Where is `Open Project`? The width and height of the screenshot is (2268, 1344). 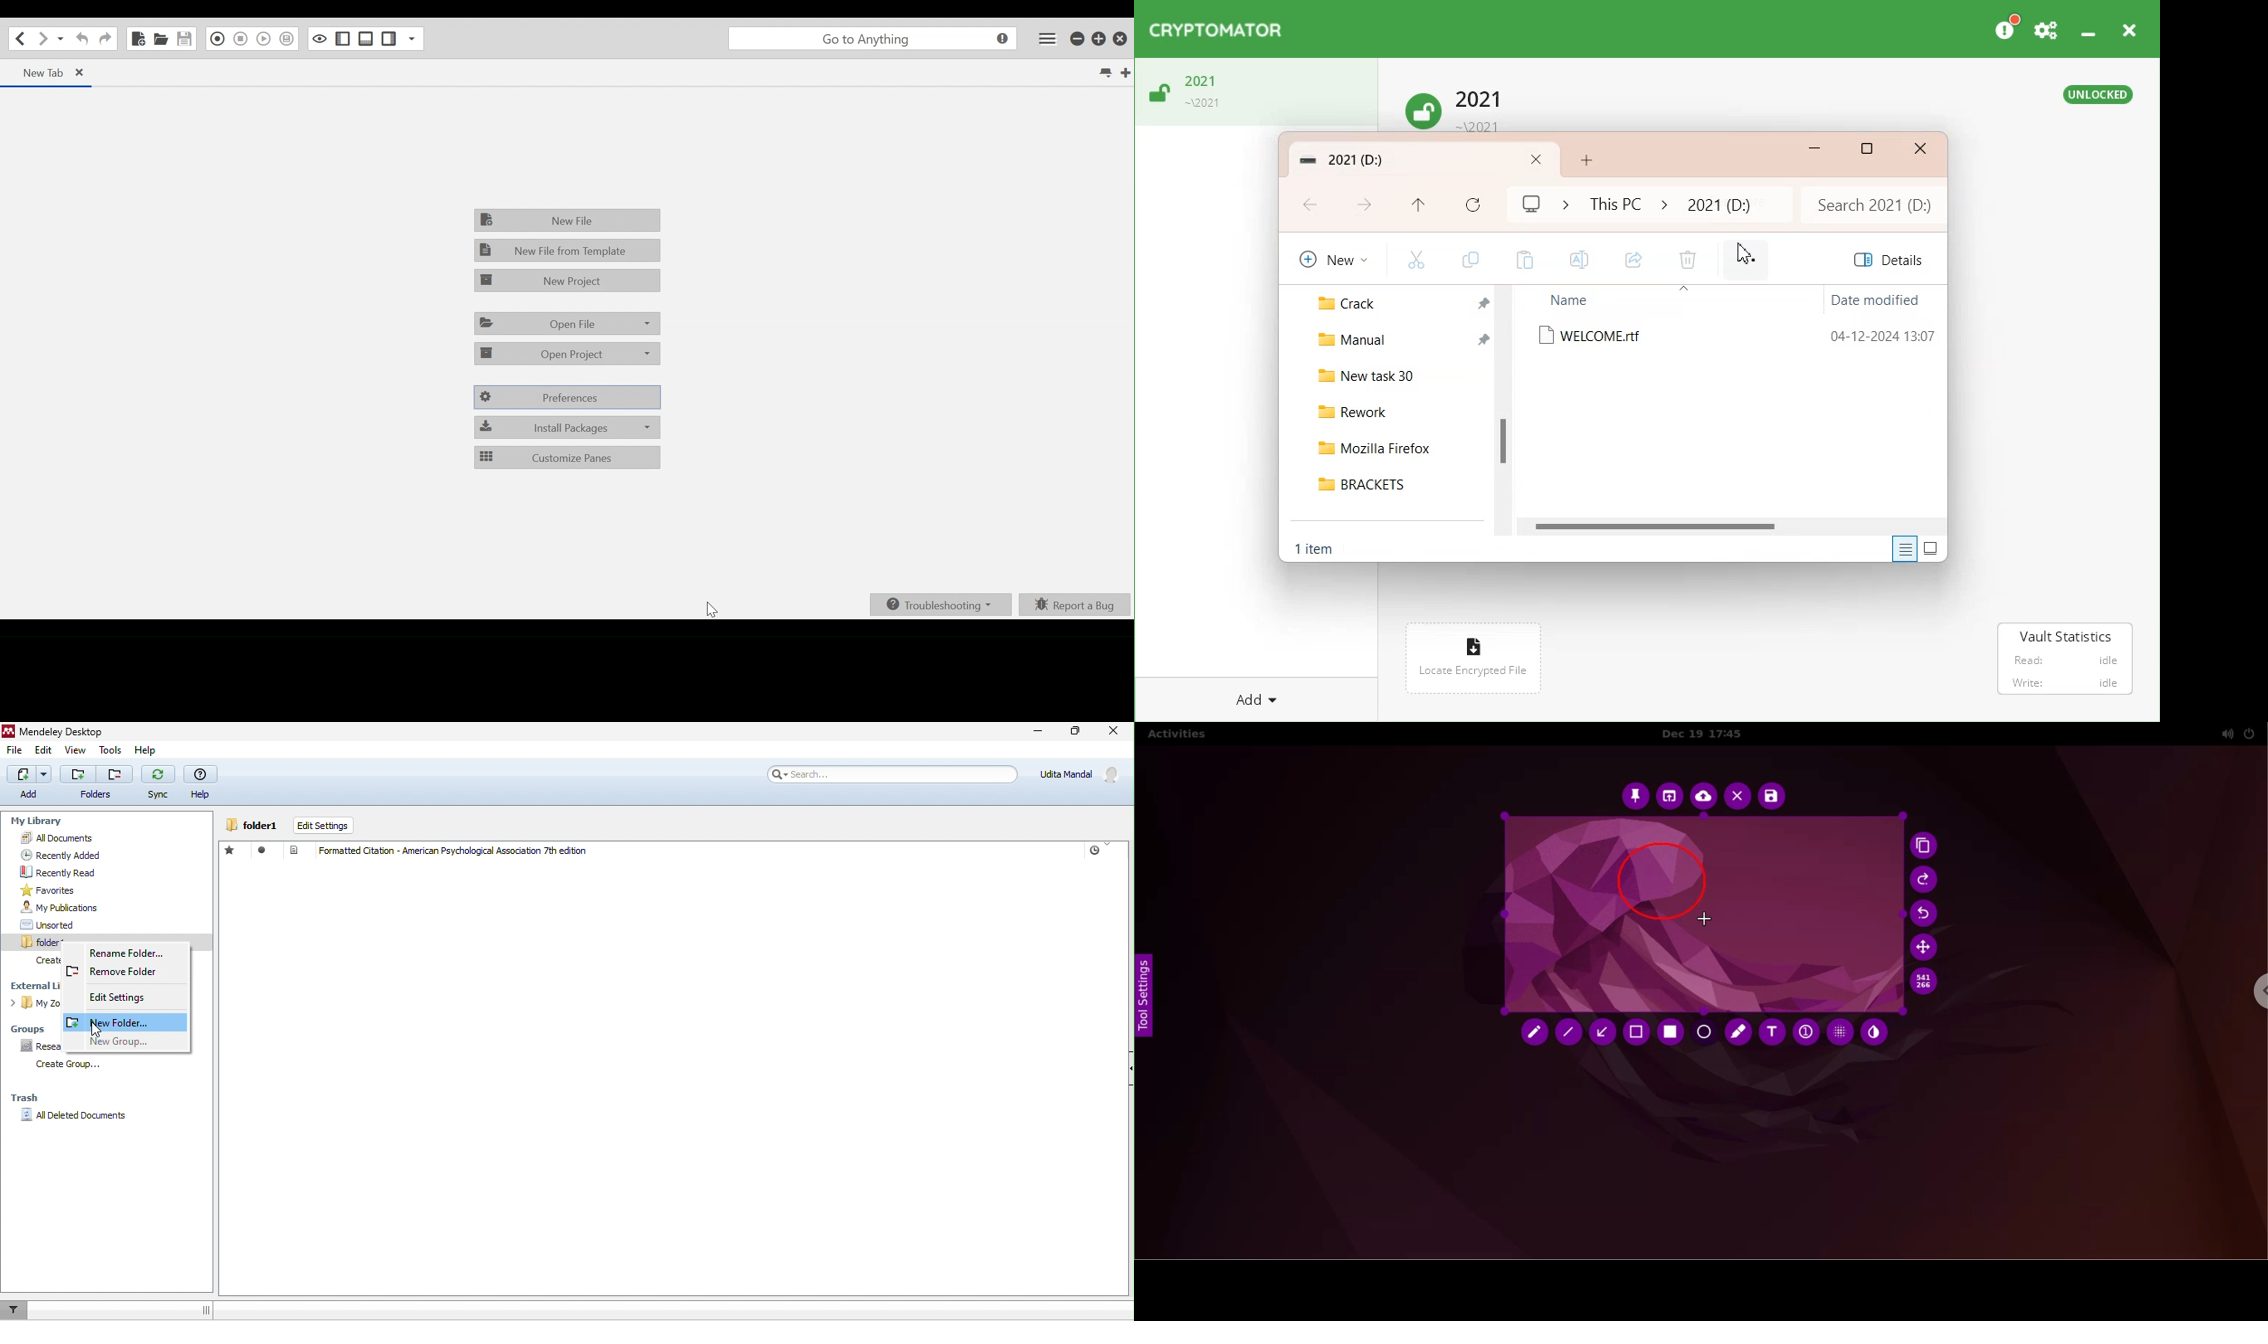 Open Project is located at coordinates (566, 355).